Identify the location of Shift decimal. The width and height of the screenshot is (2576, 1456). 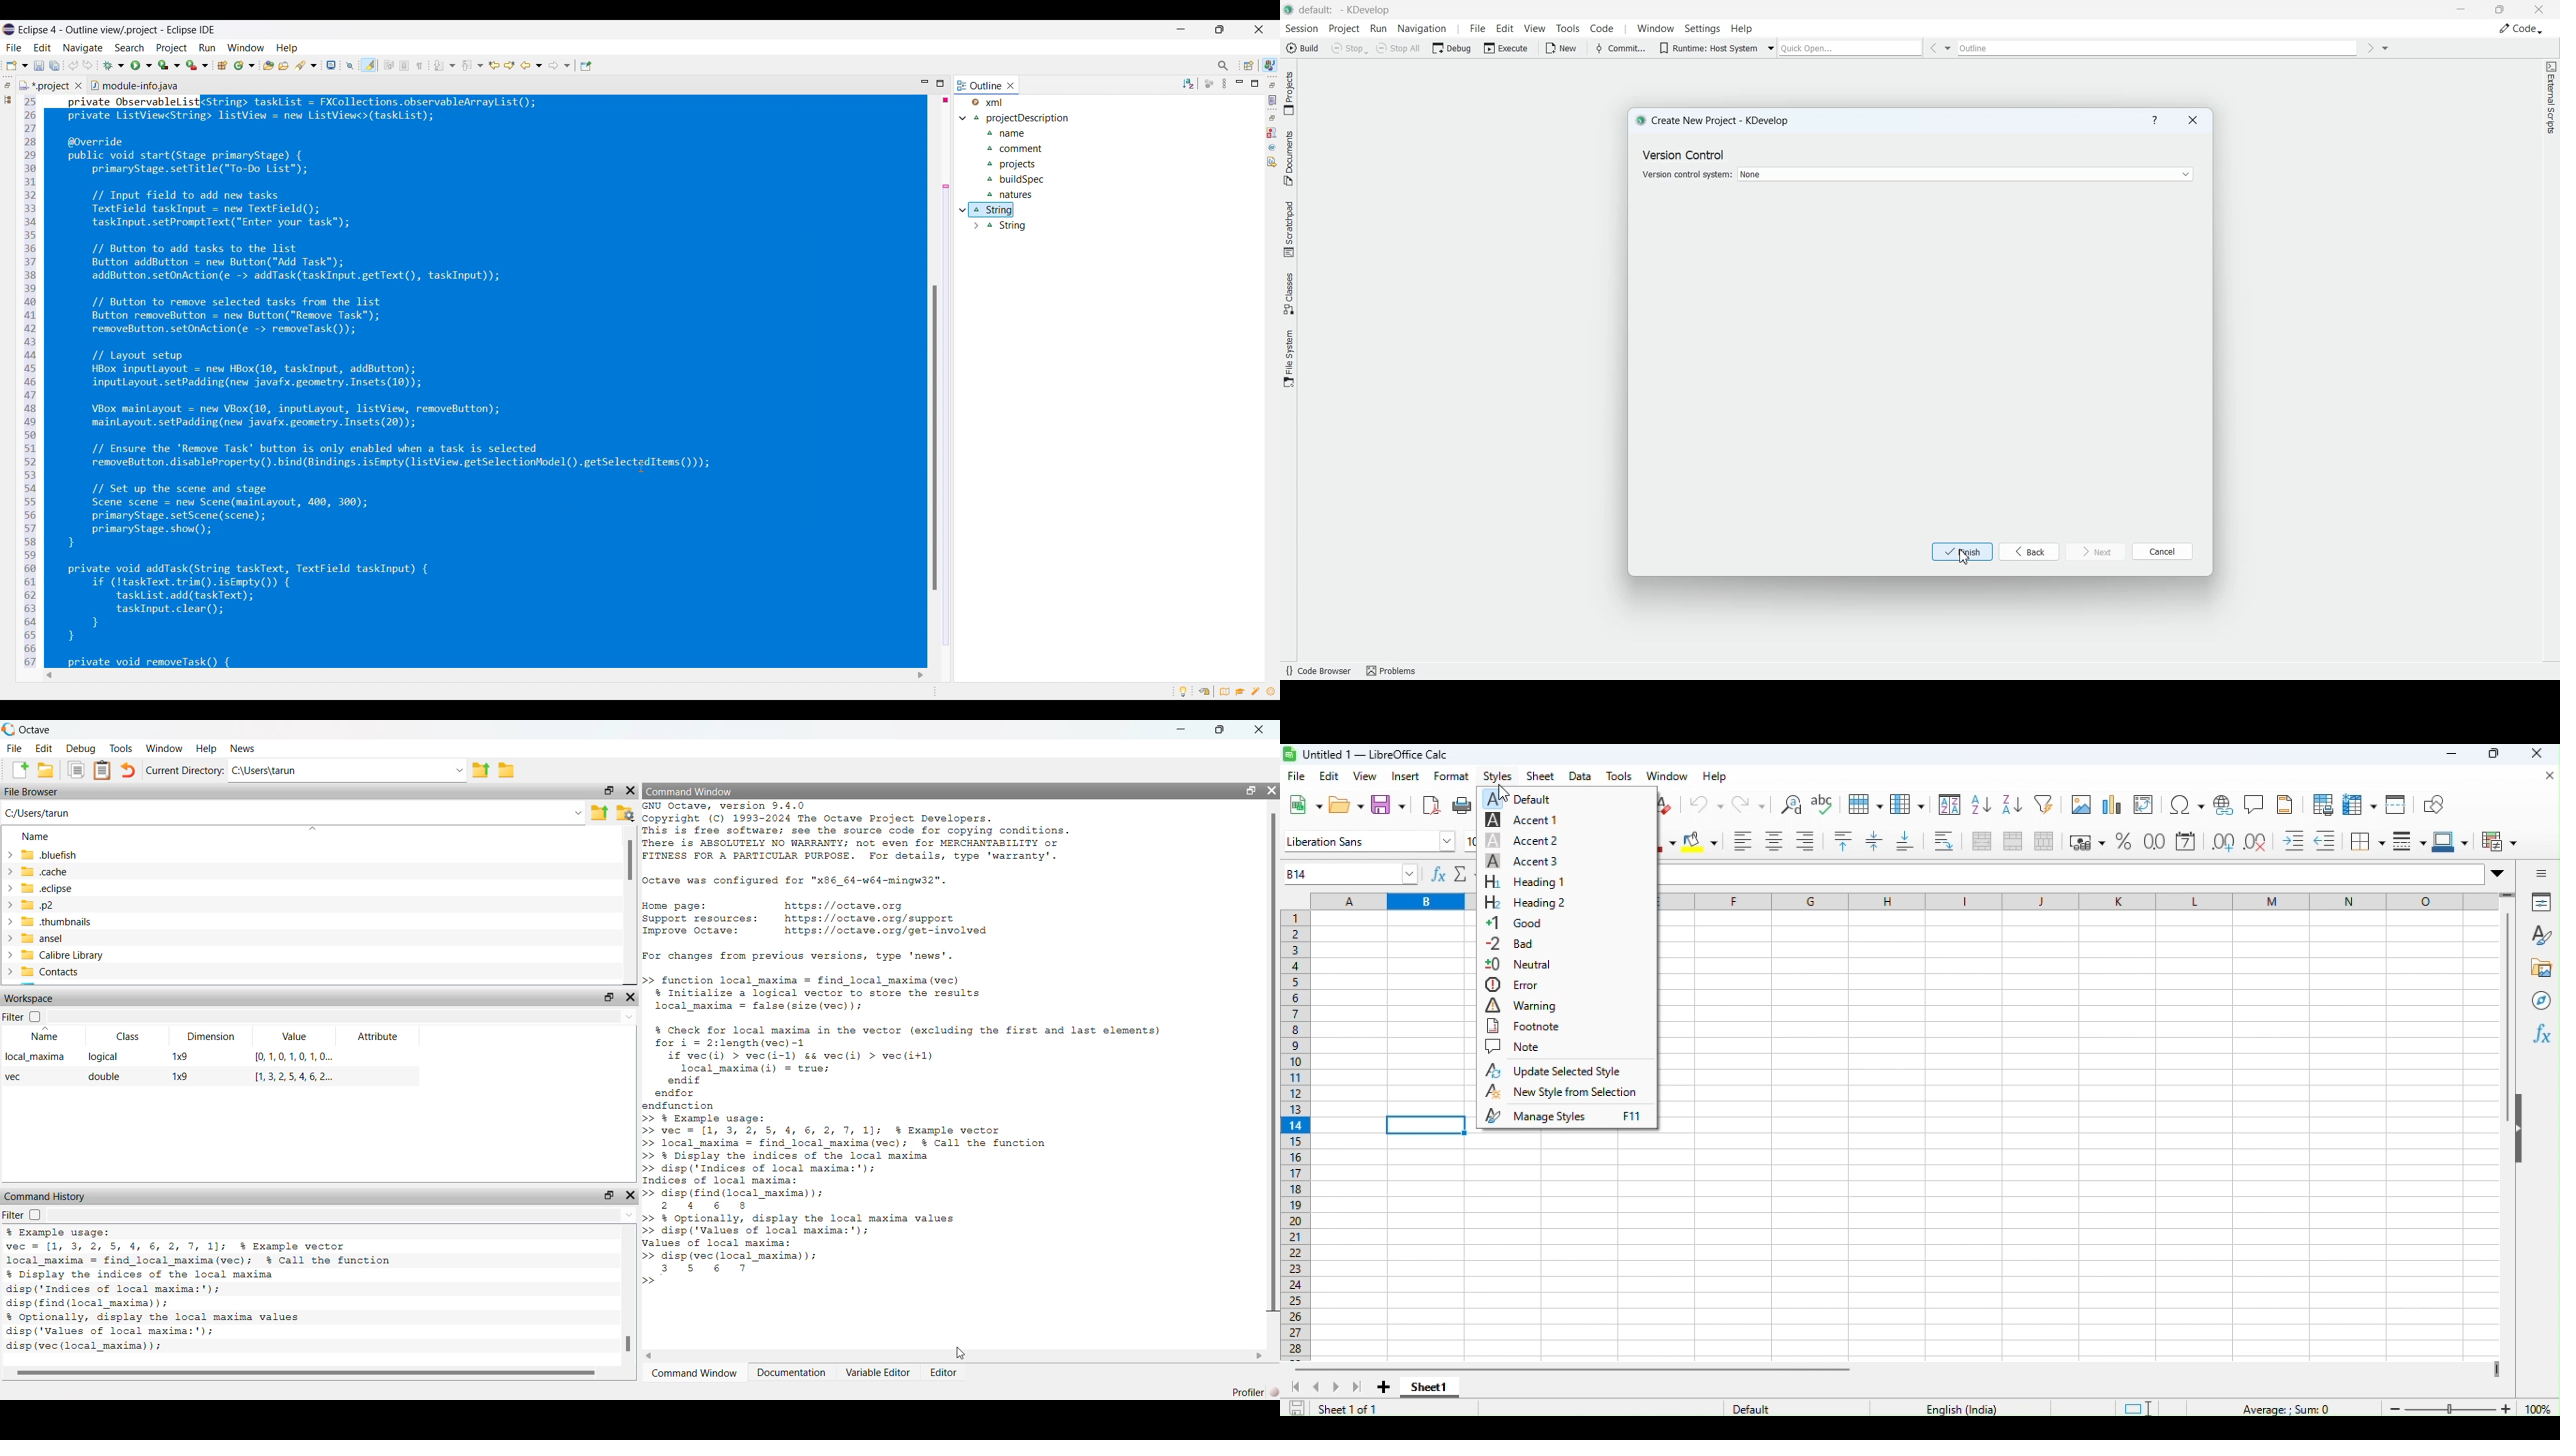
(2220, 840).